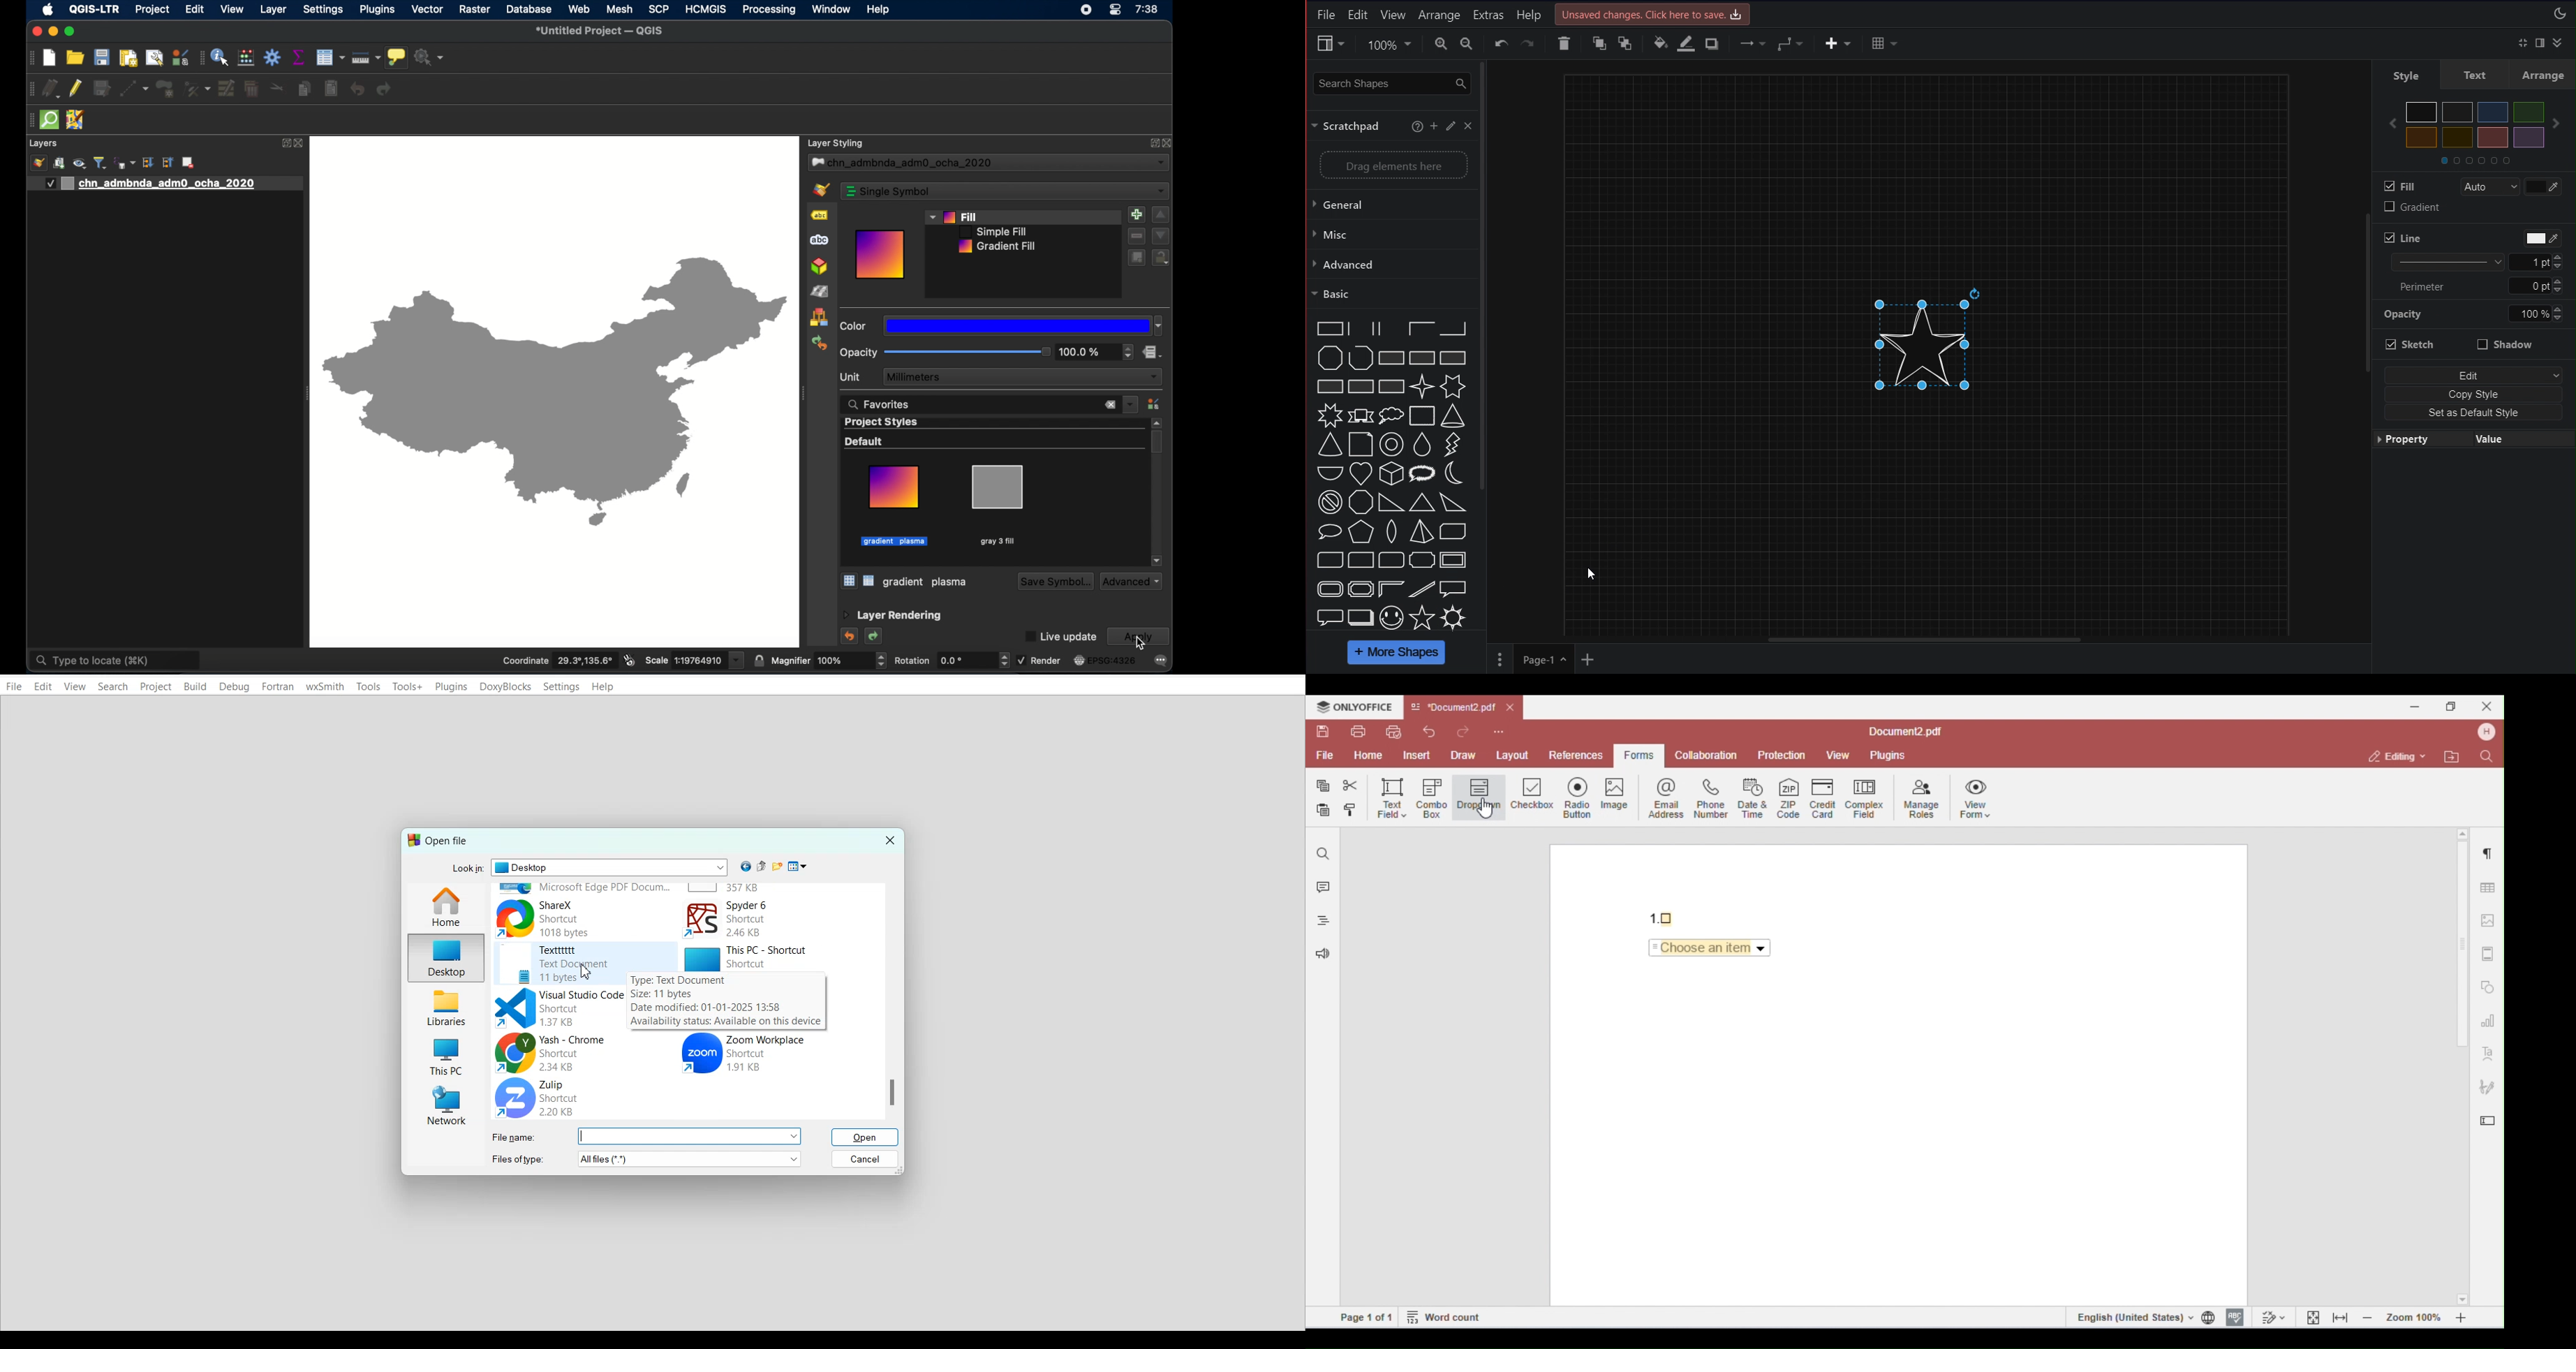  Describe the element at coordinates (430, 57) in the screenshot. I see `no action selected` at that location.